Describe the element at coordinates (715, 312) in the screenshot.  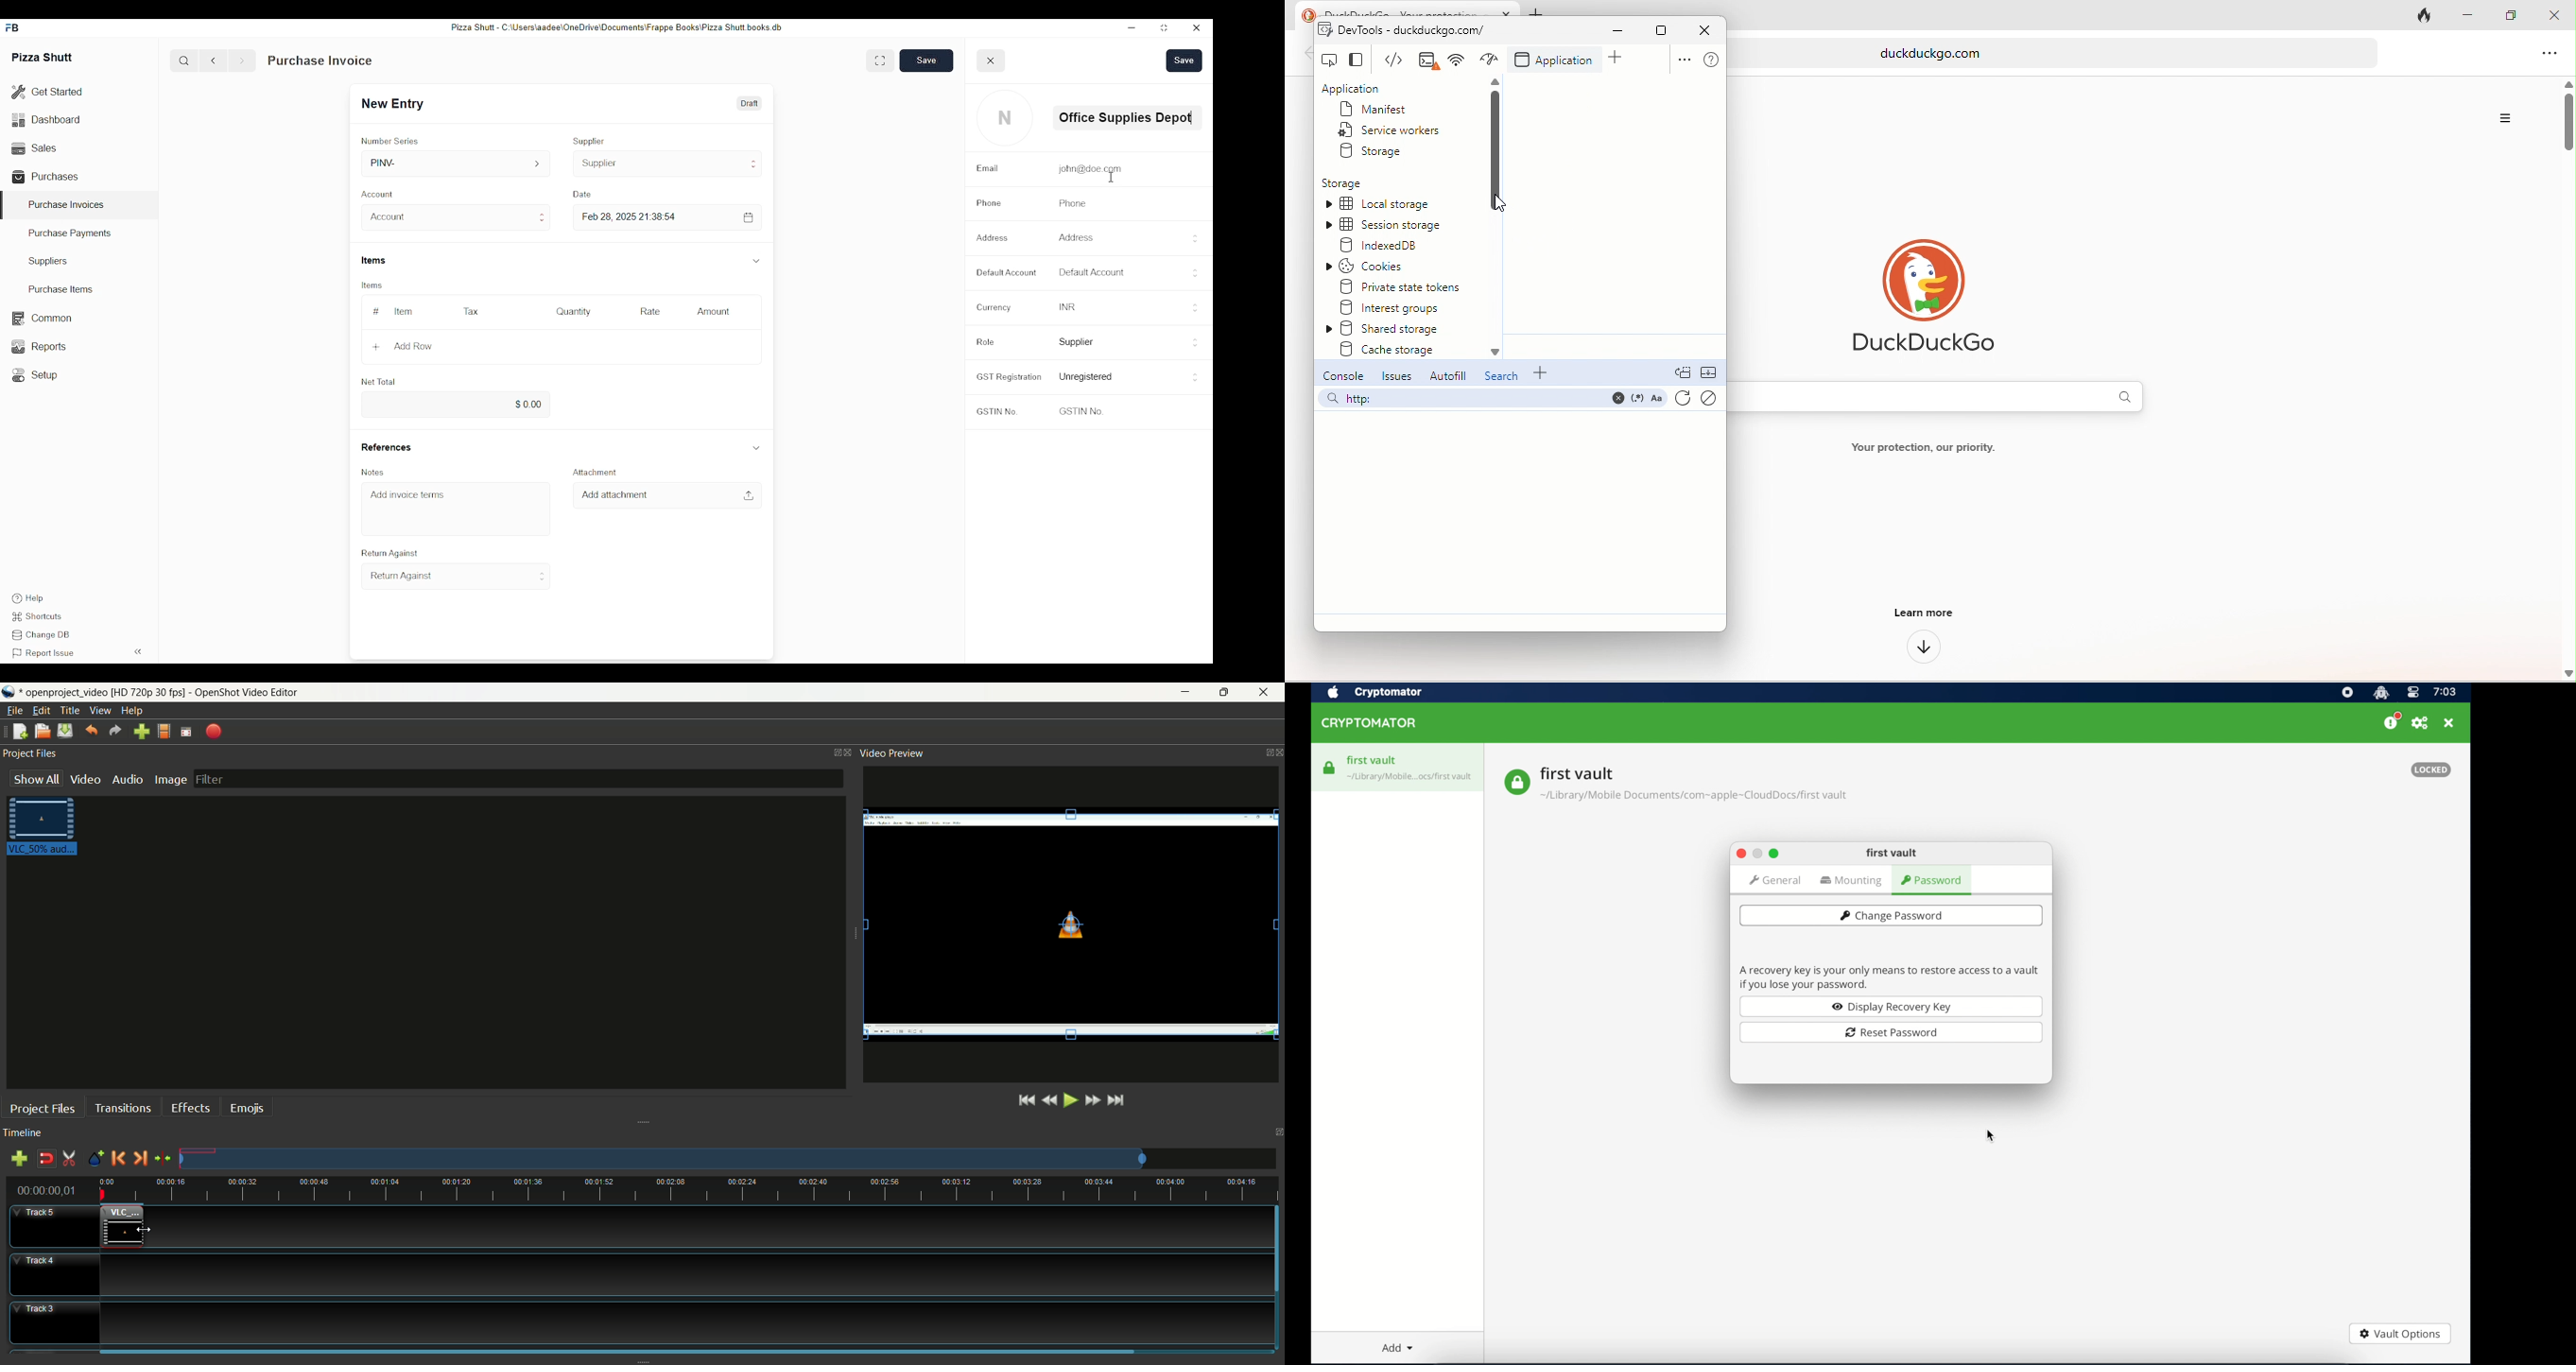
I see `Amount` at that location.